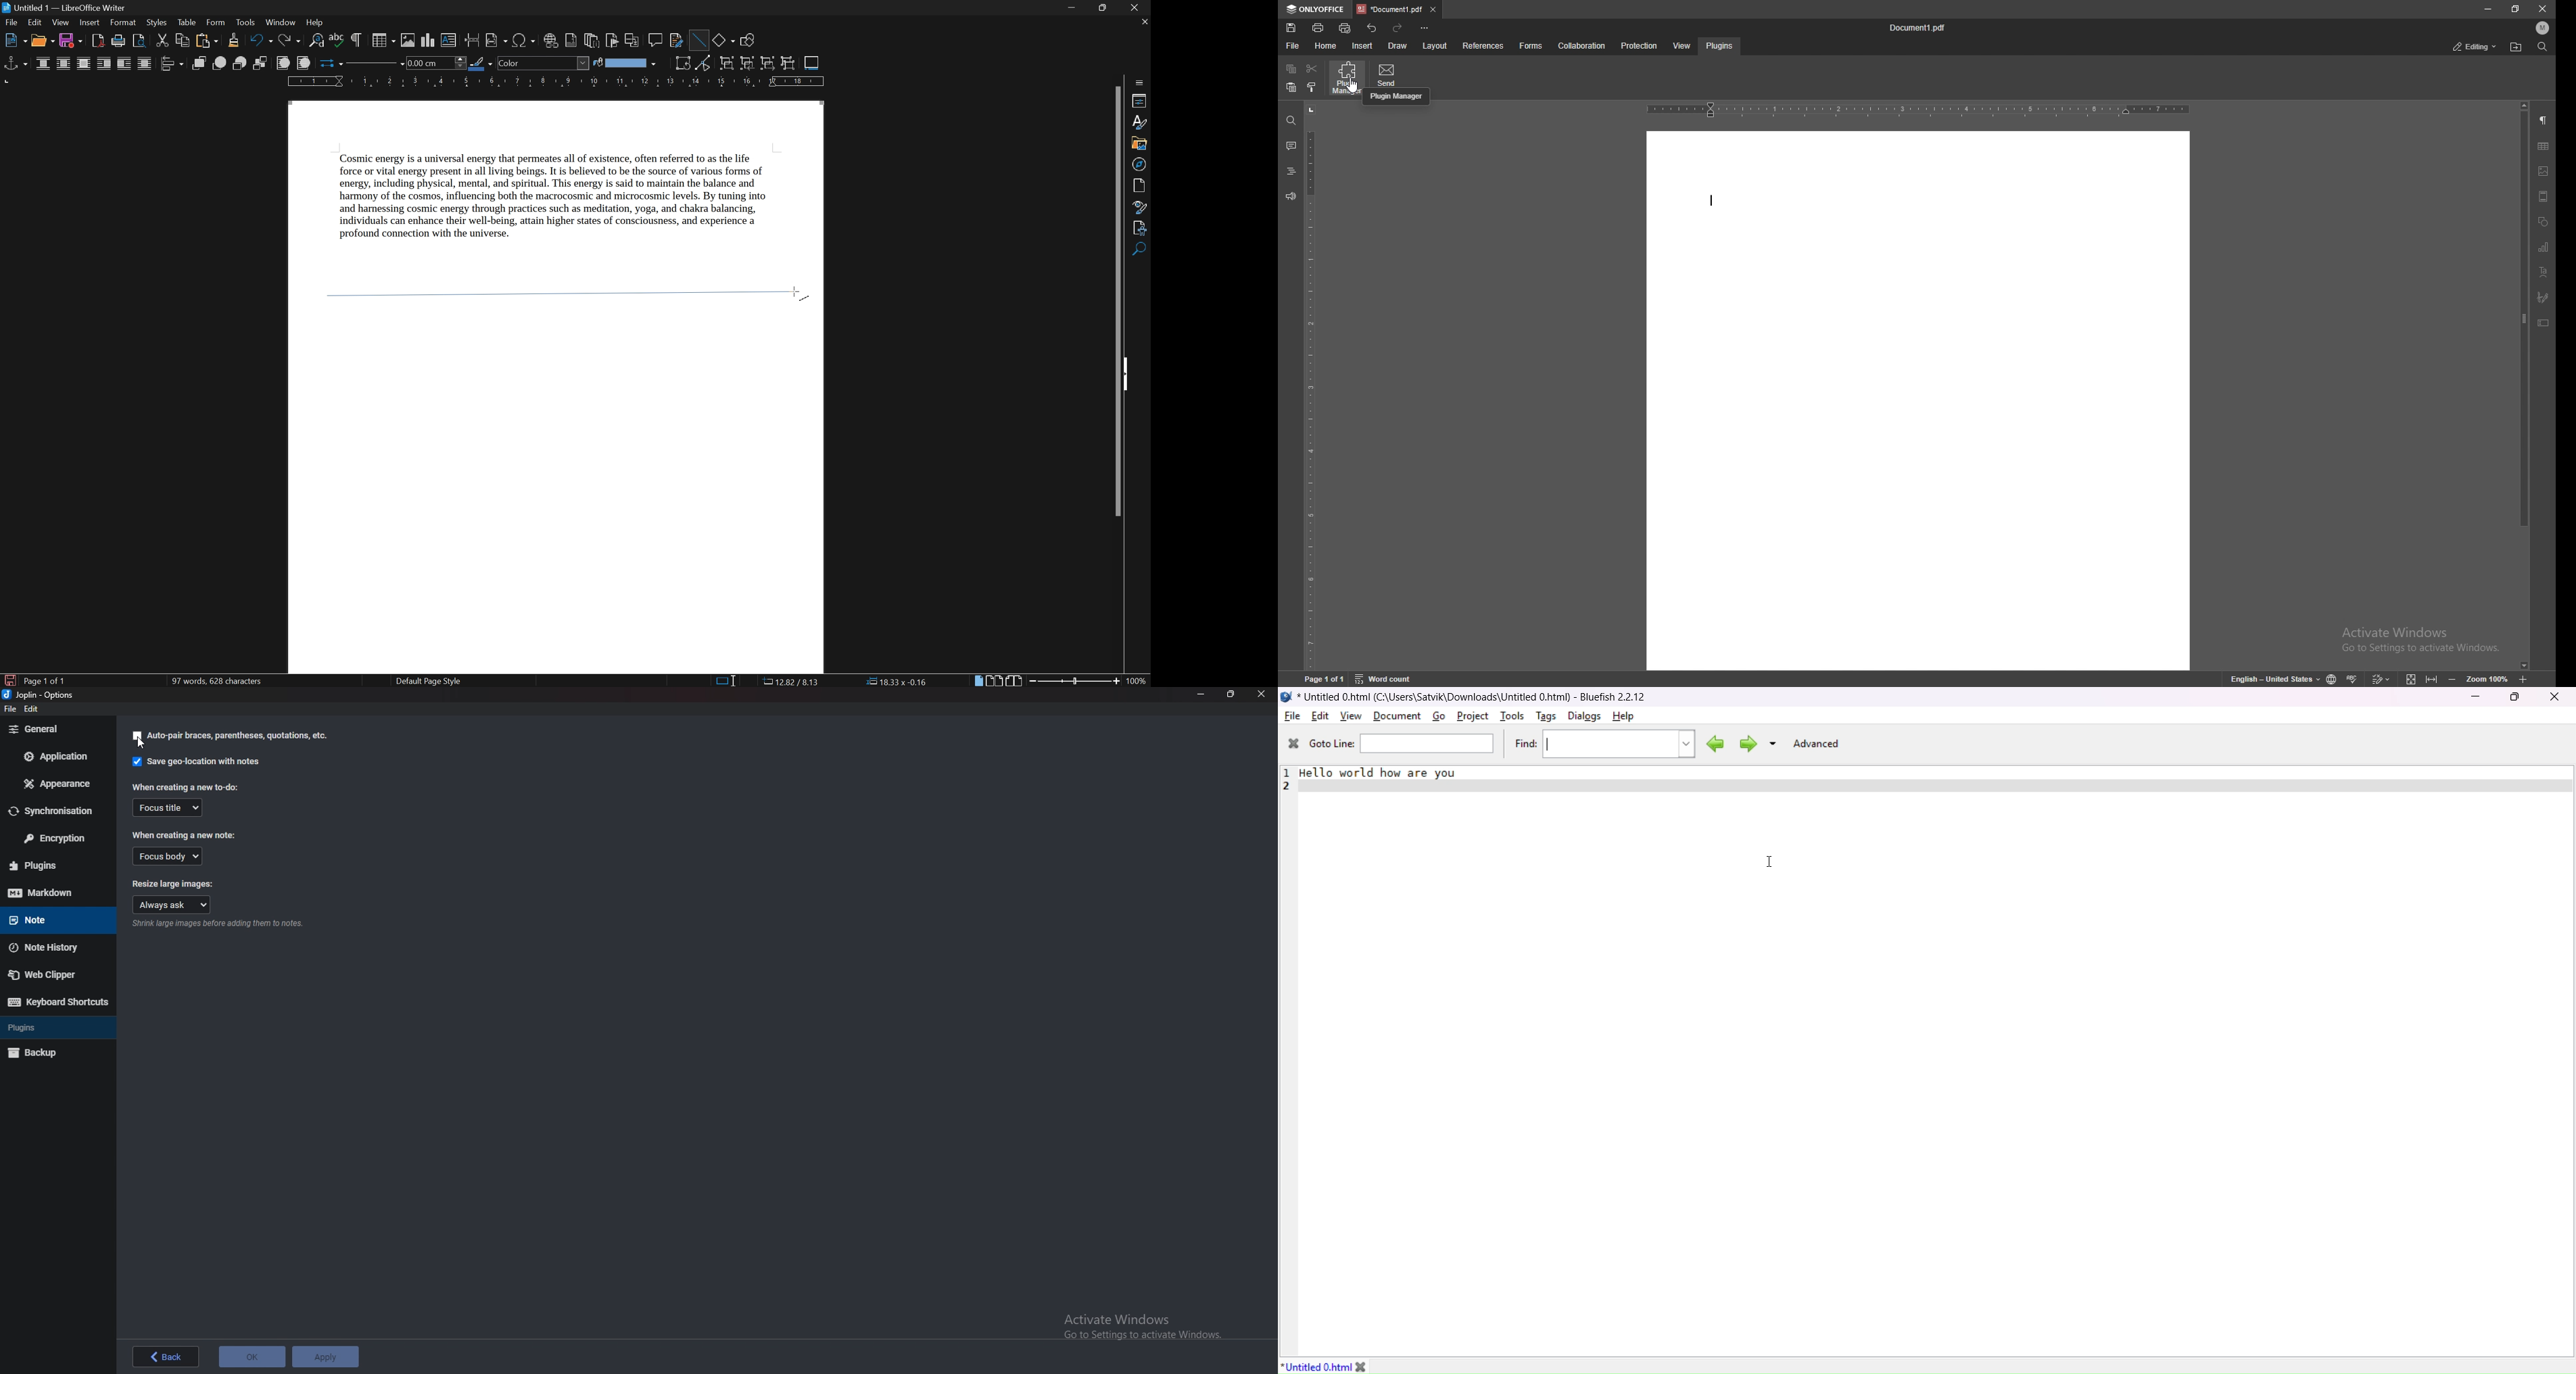 The image size is (2576, 1400). What do you see at coordinates (435, 62) in the screenshot?
I see `line thickness` at bounding box center [435, 62].